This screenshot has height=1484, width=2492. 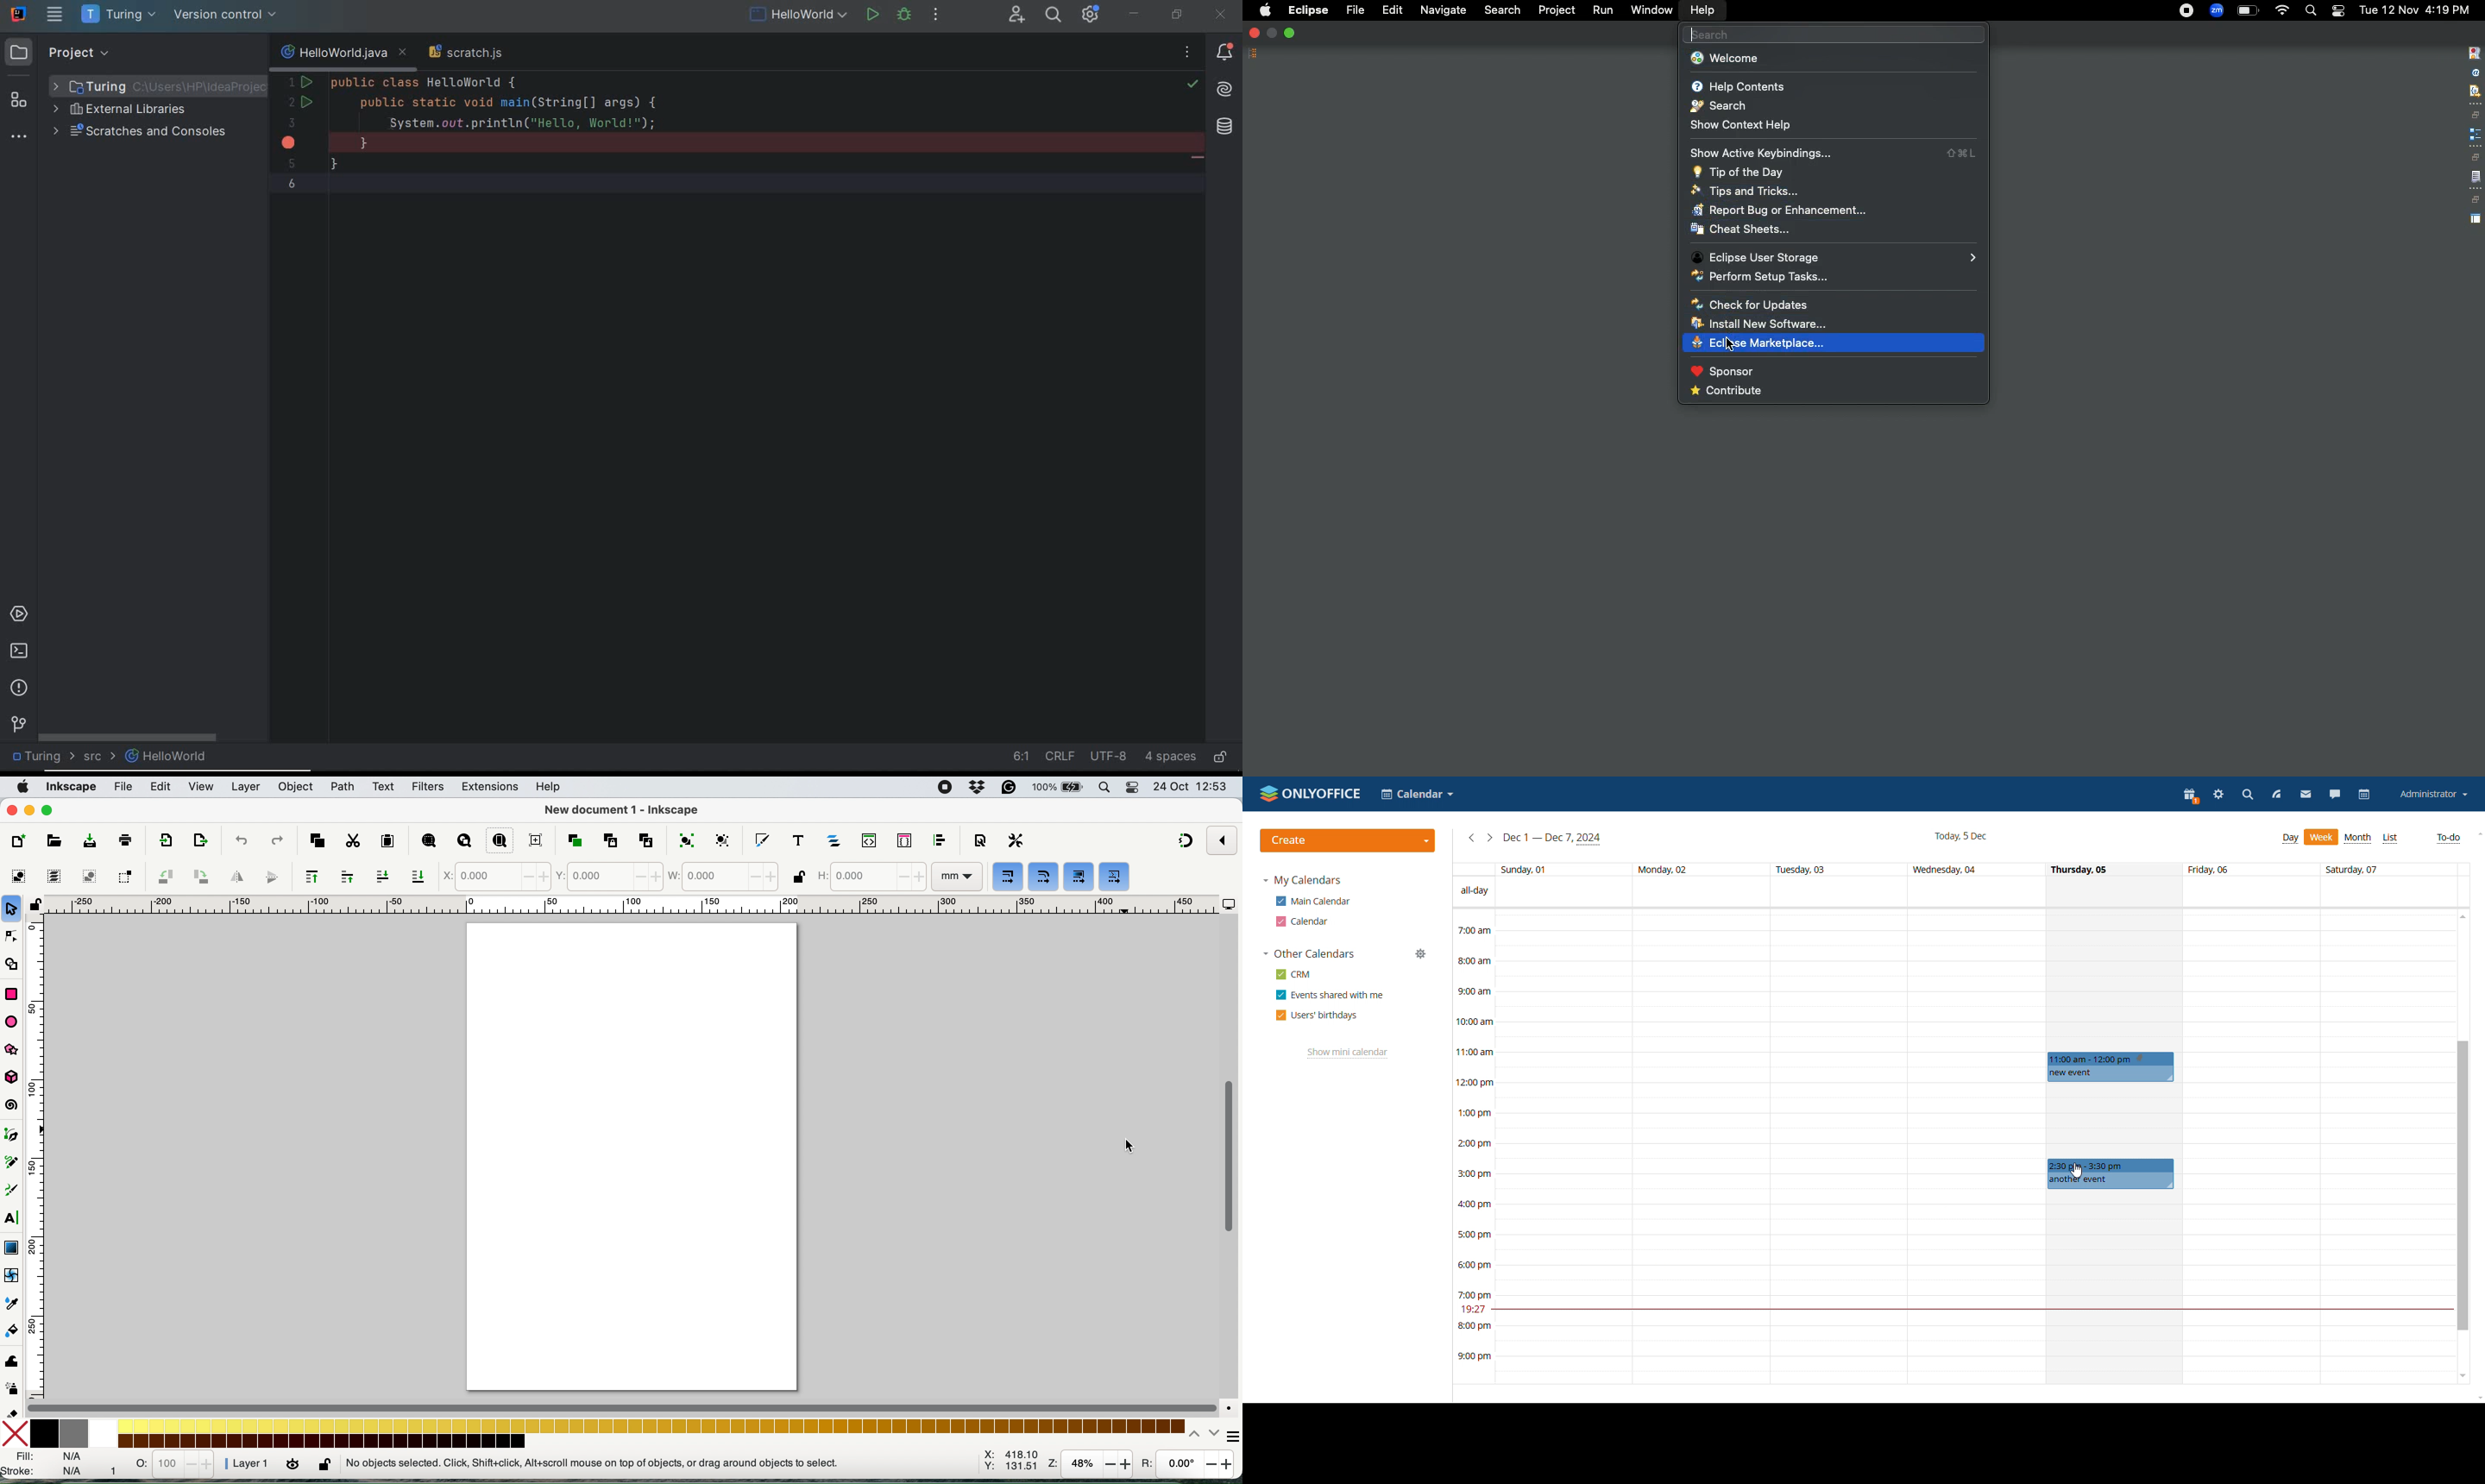 I want to click on rectangle tool, so click(x=12, y=994).